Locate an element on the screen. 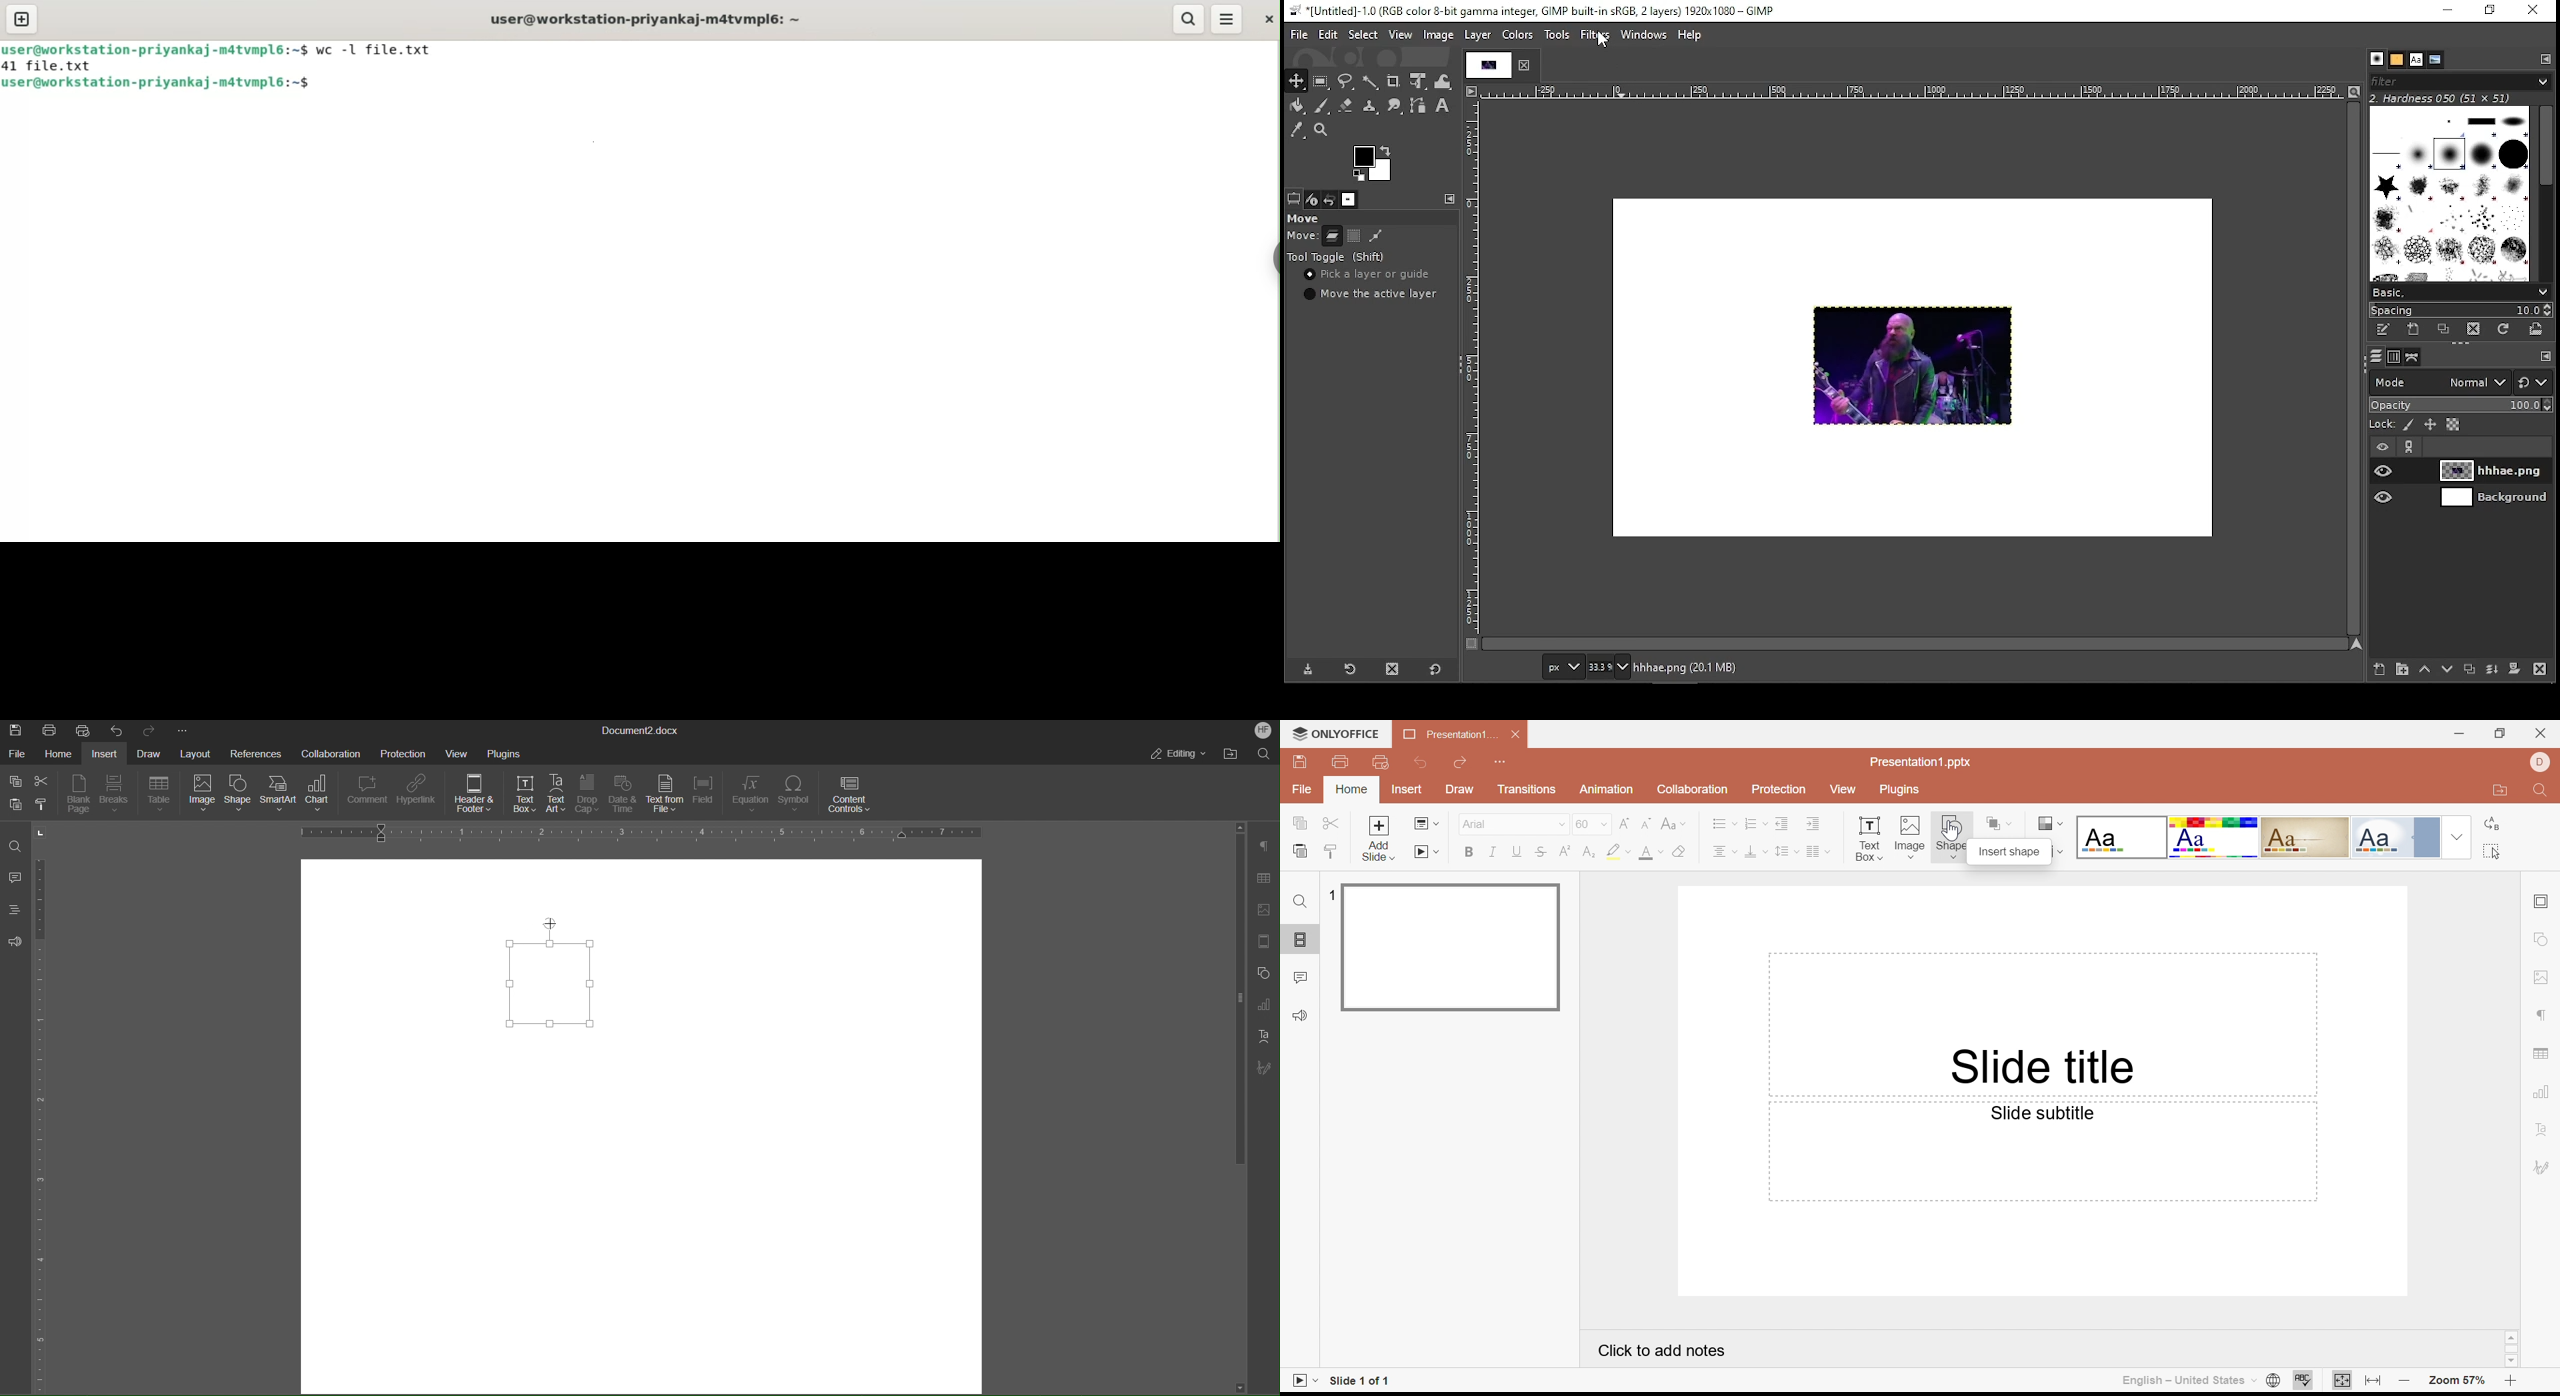 This screenshot has width=2576, height=1400. Arrange slides is located at coordinates (2000, 824).